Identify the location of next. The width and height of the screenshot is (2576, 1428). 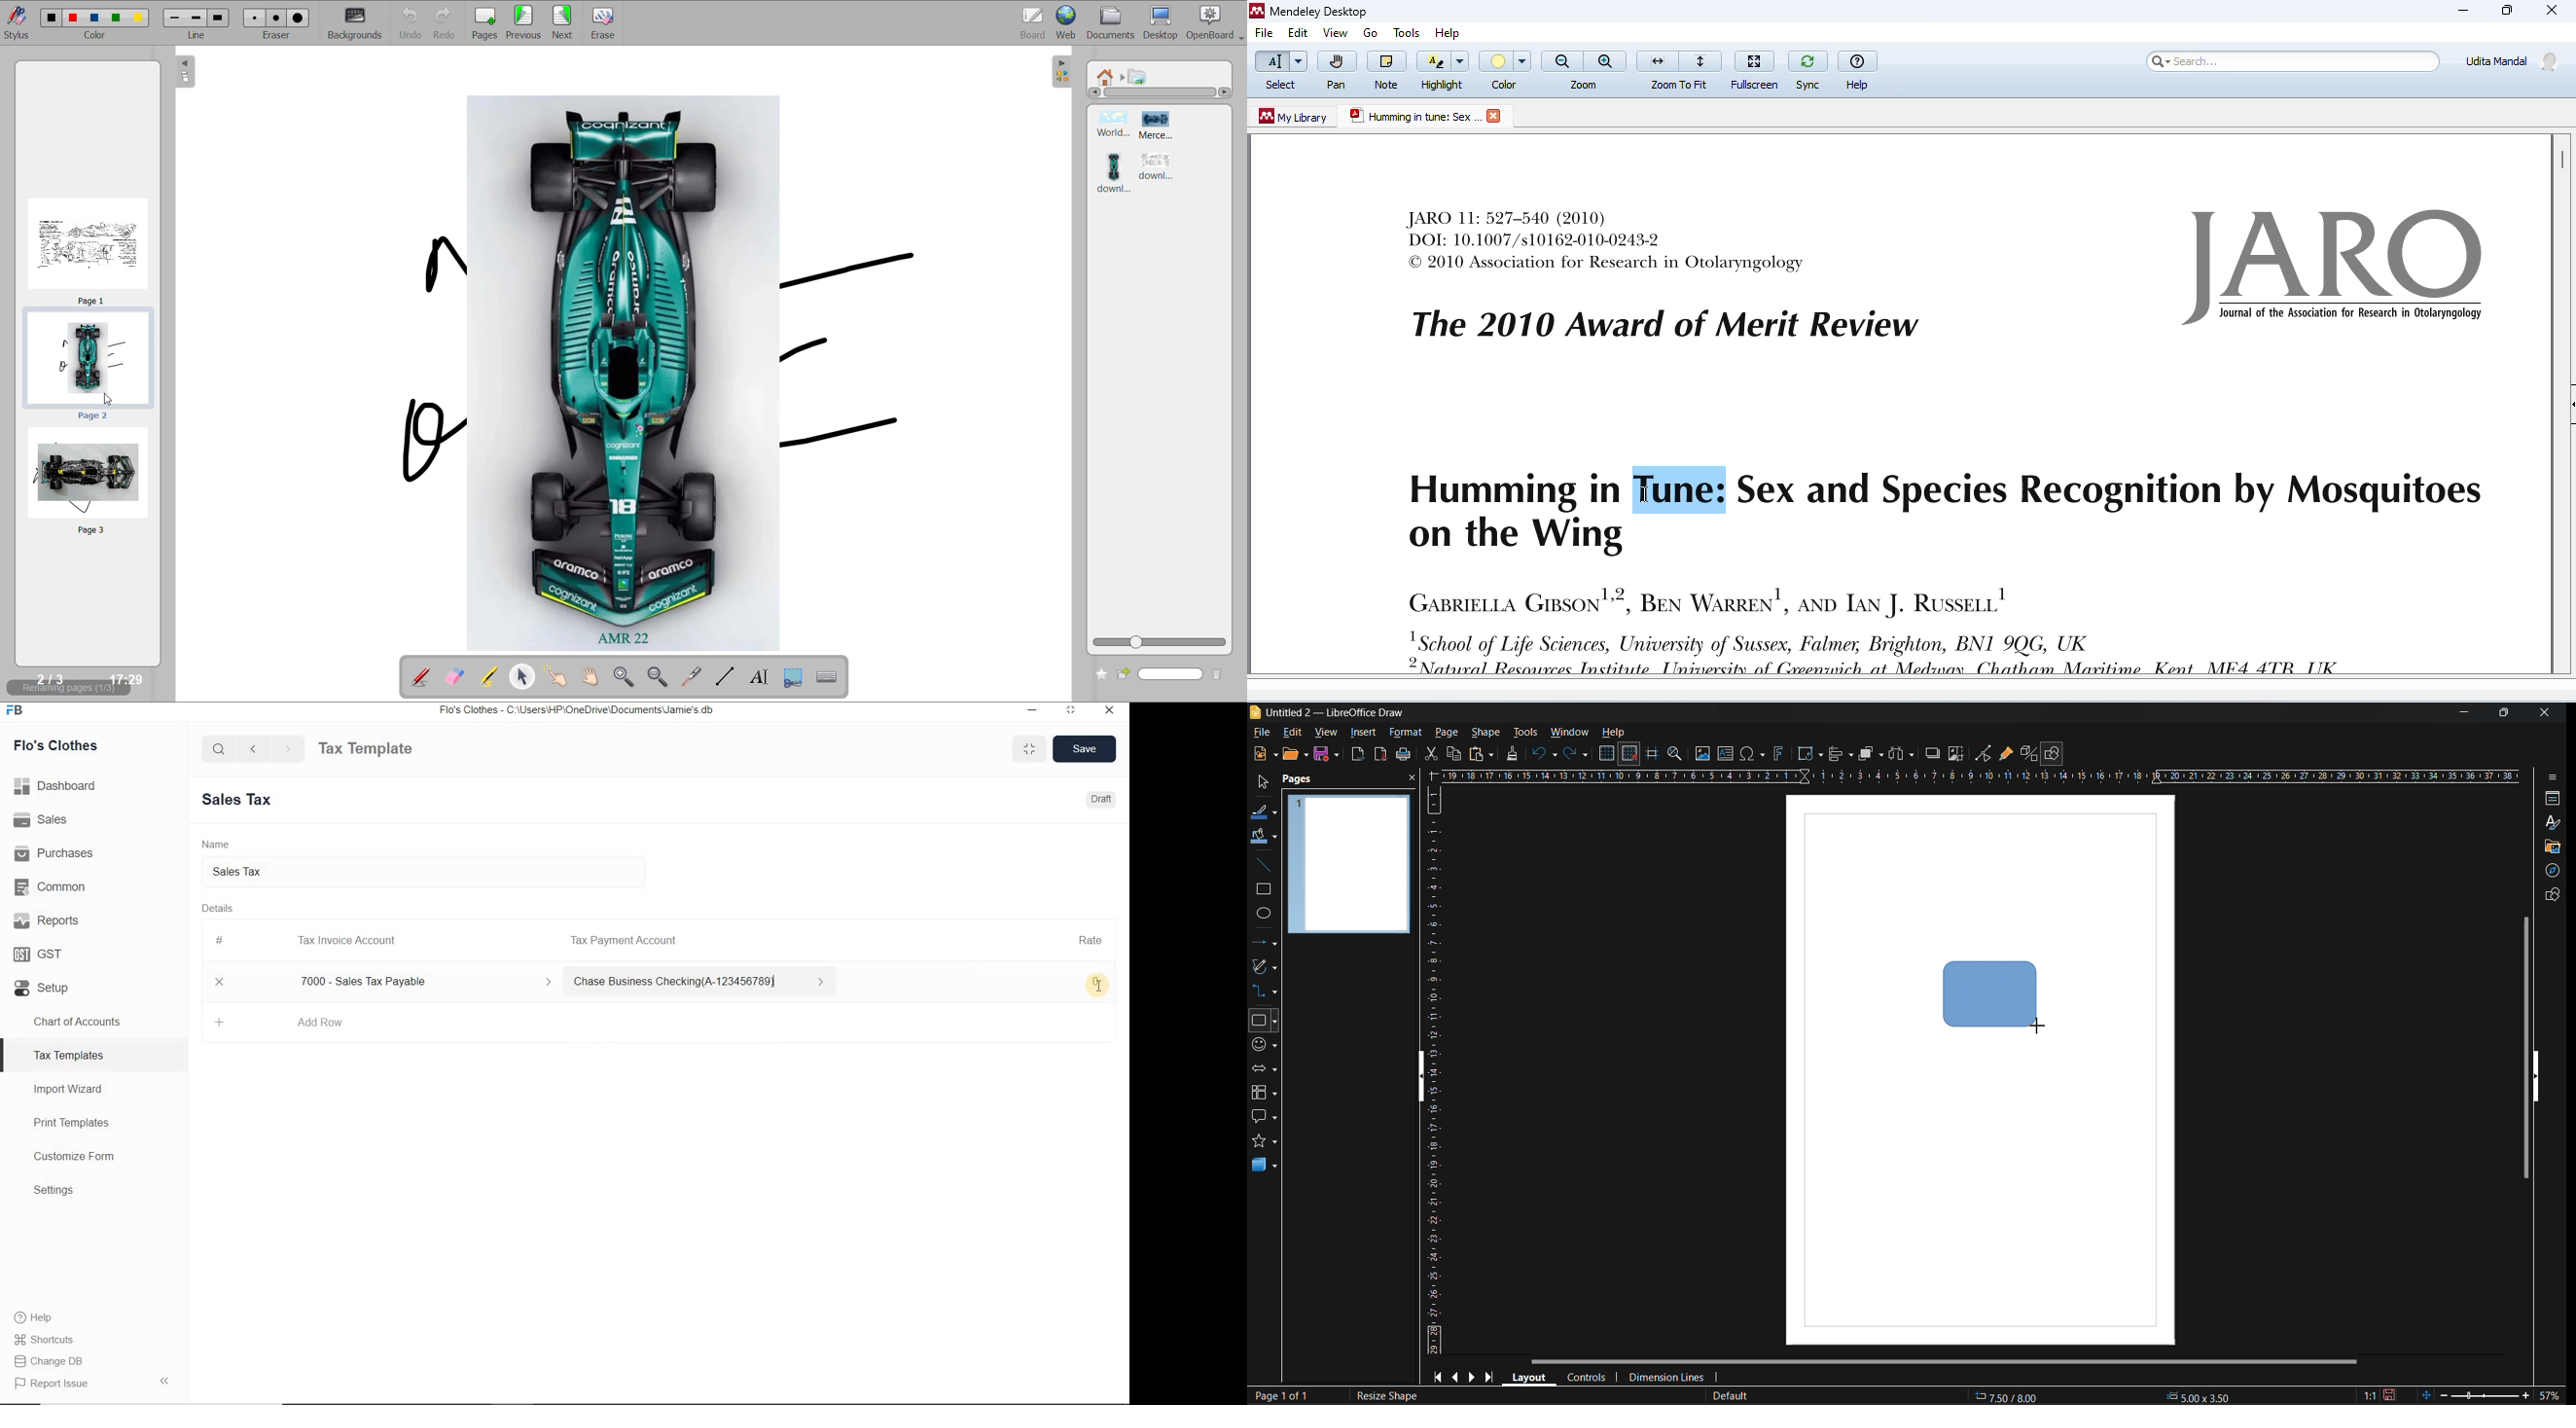
(1472, 1376).